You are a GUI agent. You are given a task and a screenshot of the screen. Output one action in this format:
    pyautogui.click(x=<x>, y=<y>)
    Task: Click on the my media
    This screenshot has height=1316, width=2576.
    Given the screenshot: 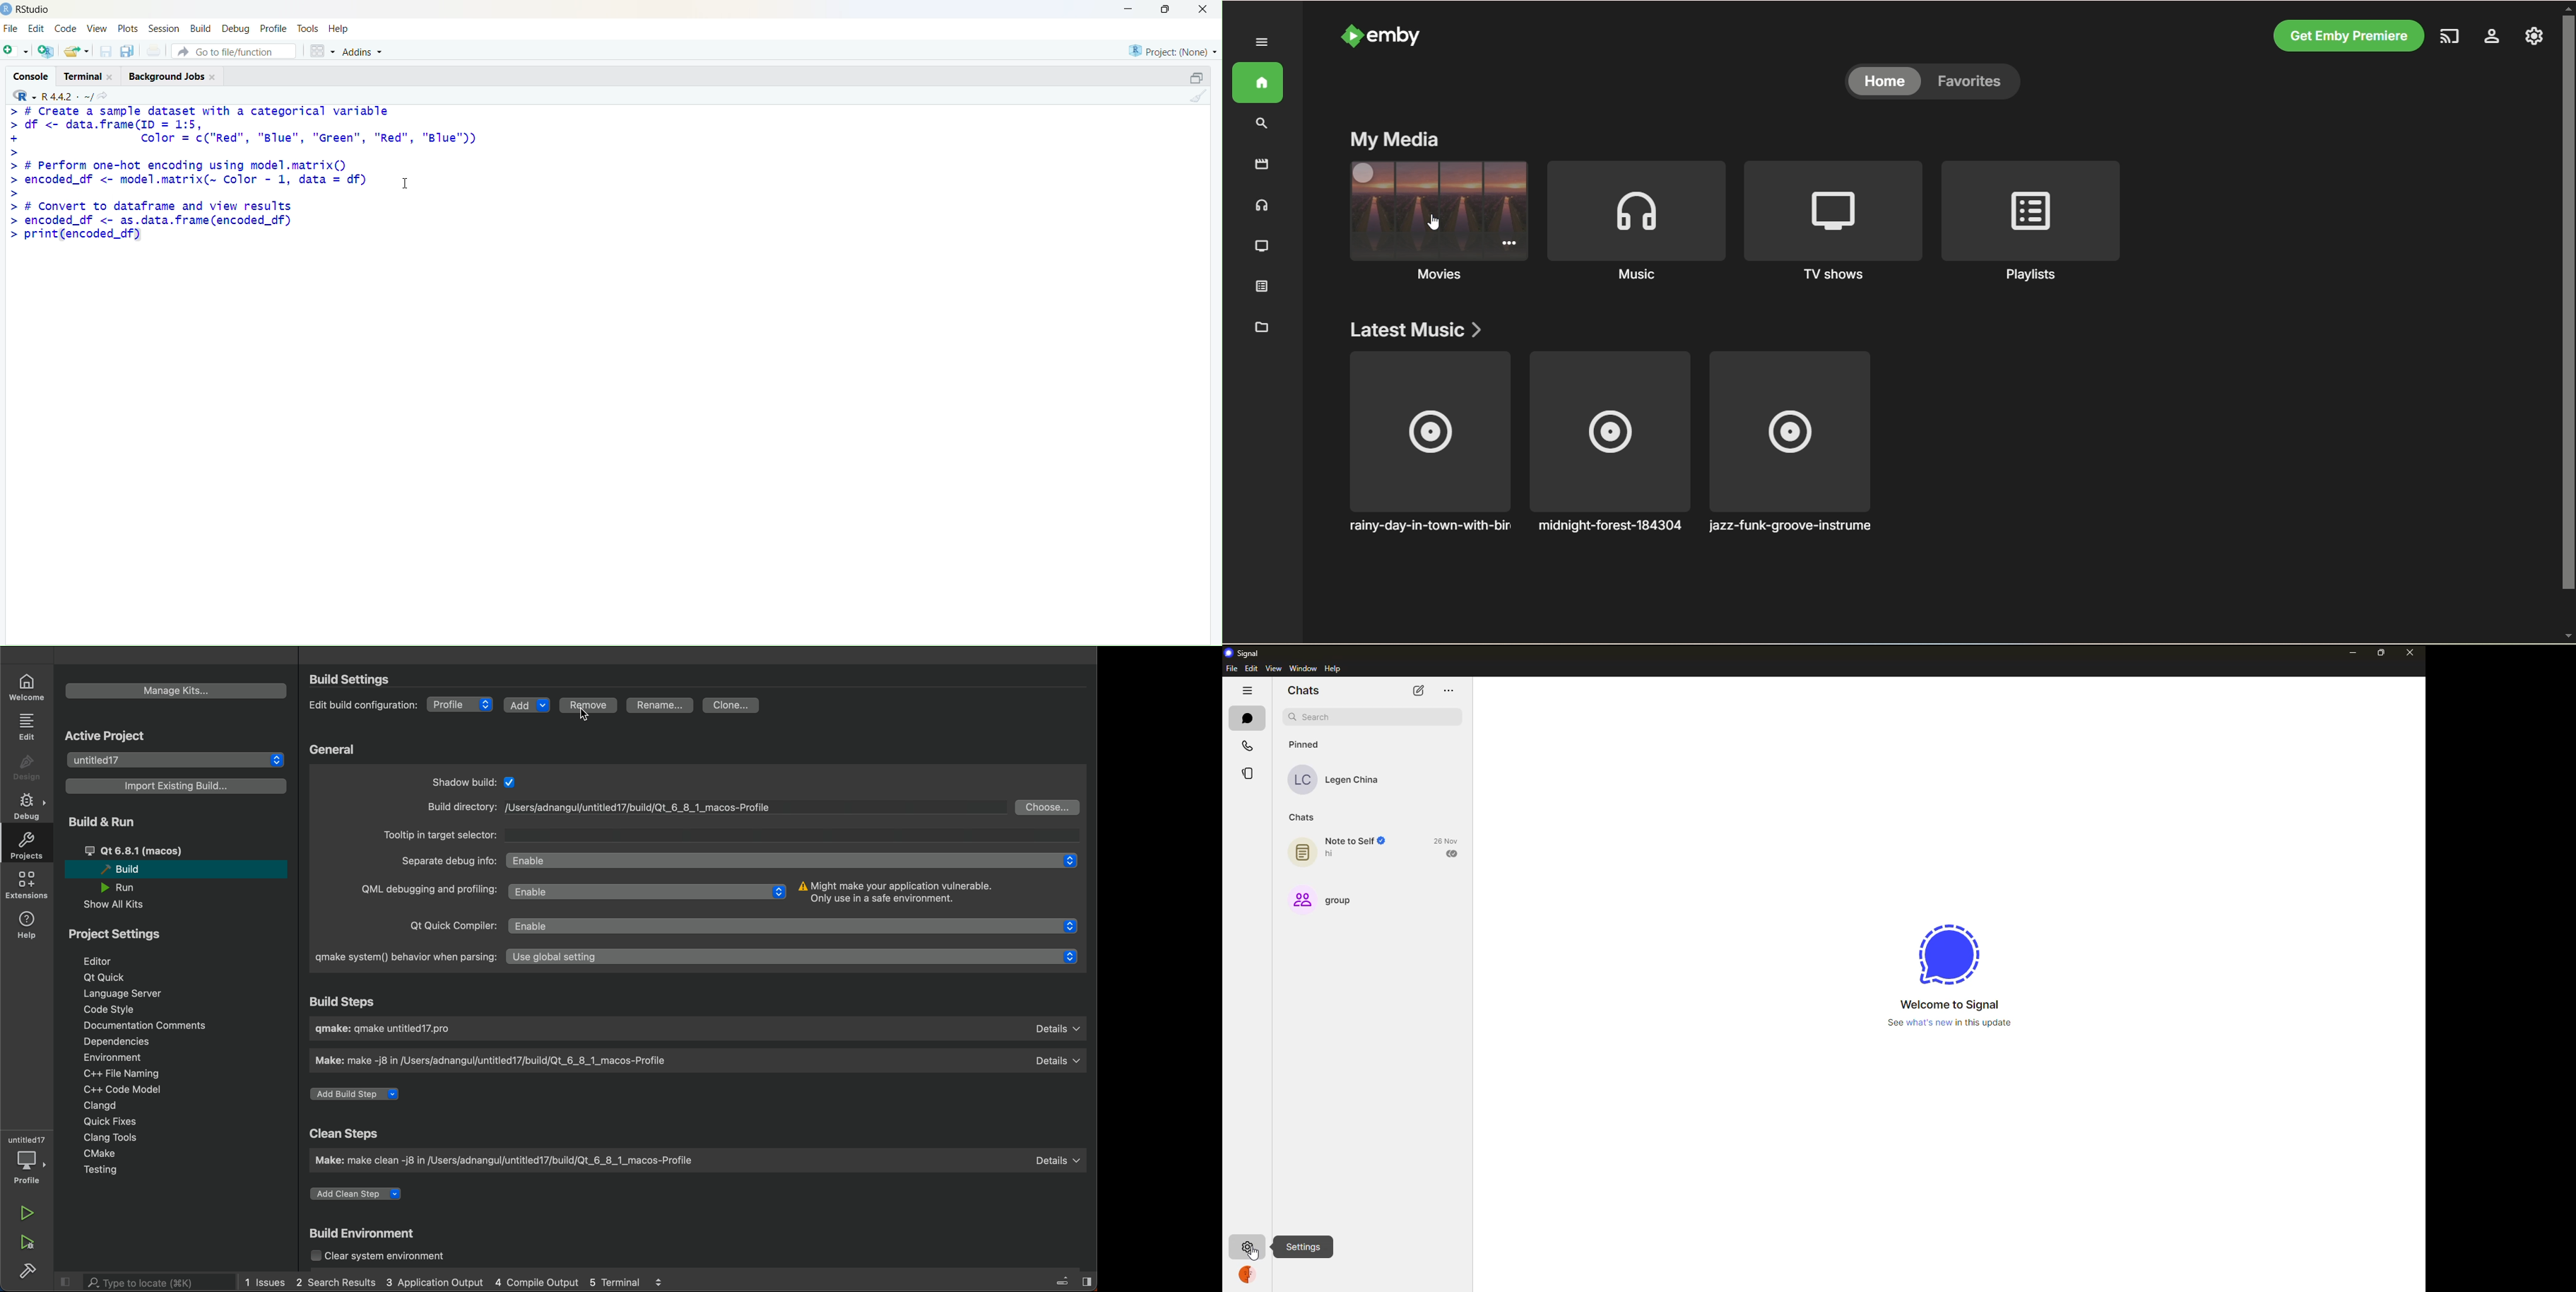 What is the action you would take?
    pyautogui.click(x=1395, y=141)
    